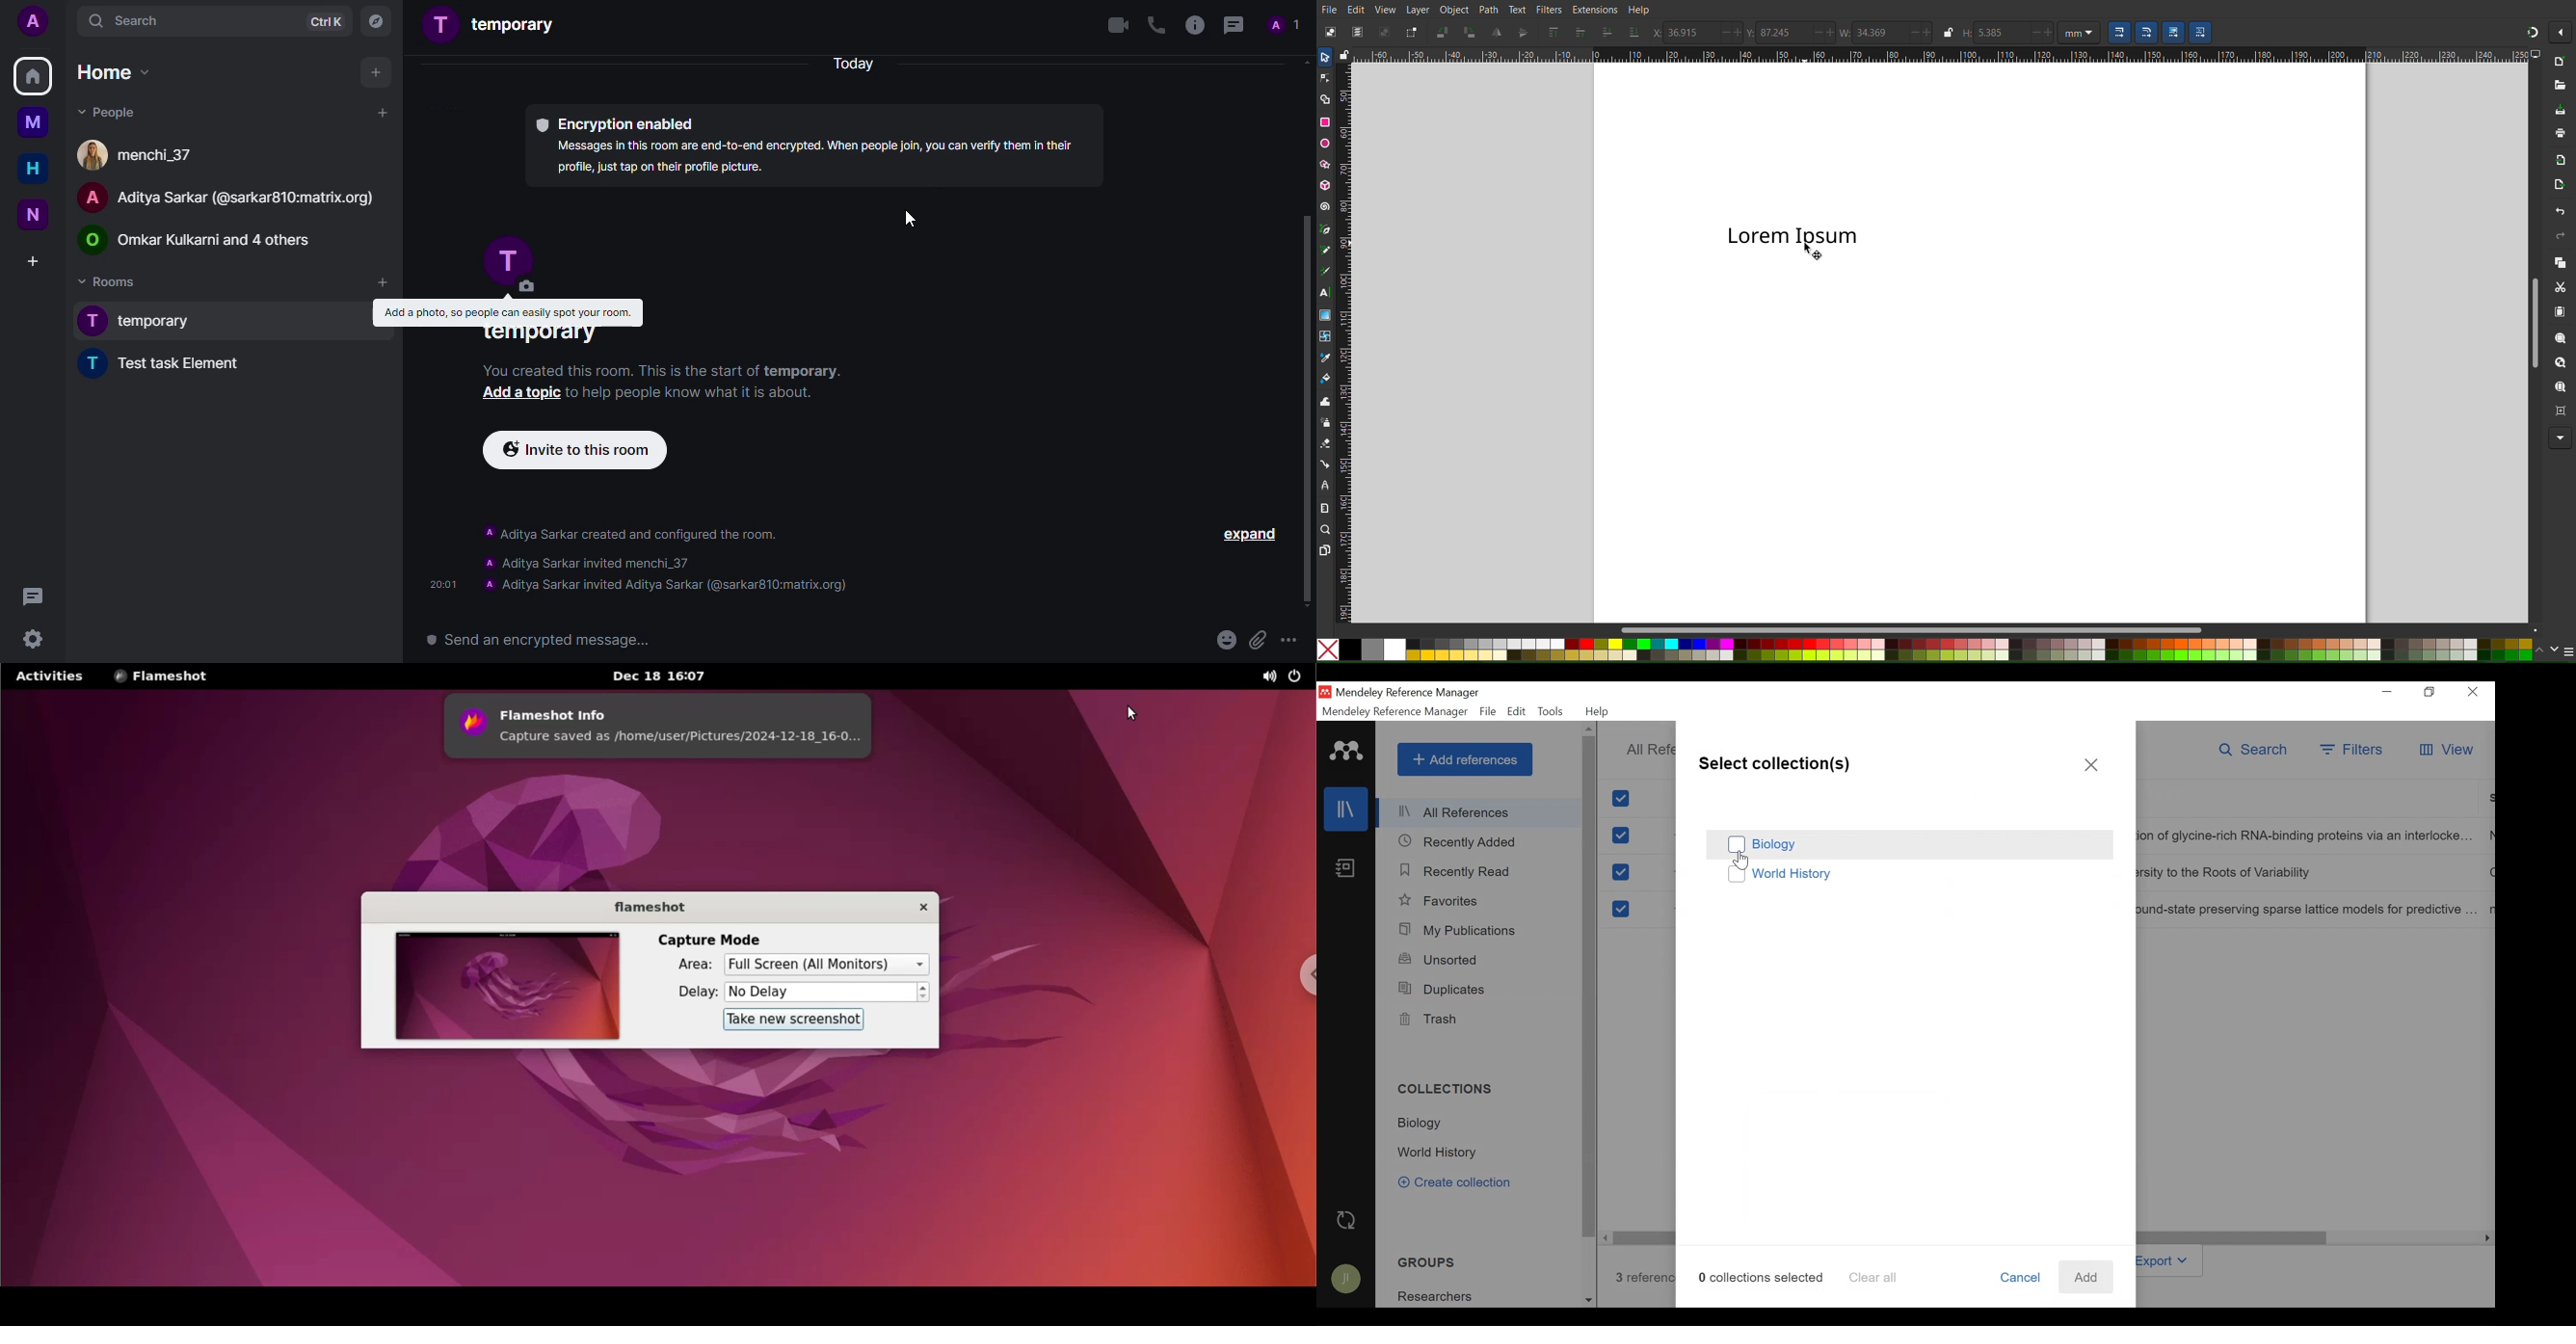  I want to click on Restore, so click(2430, 692).